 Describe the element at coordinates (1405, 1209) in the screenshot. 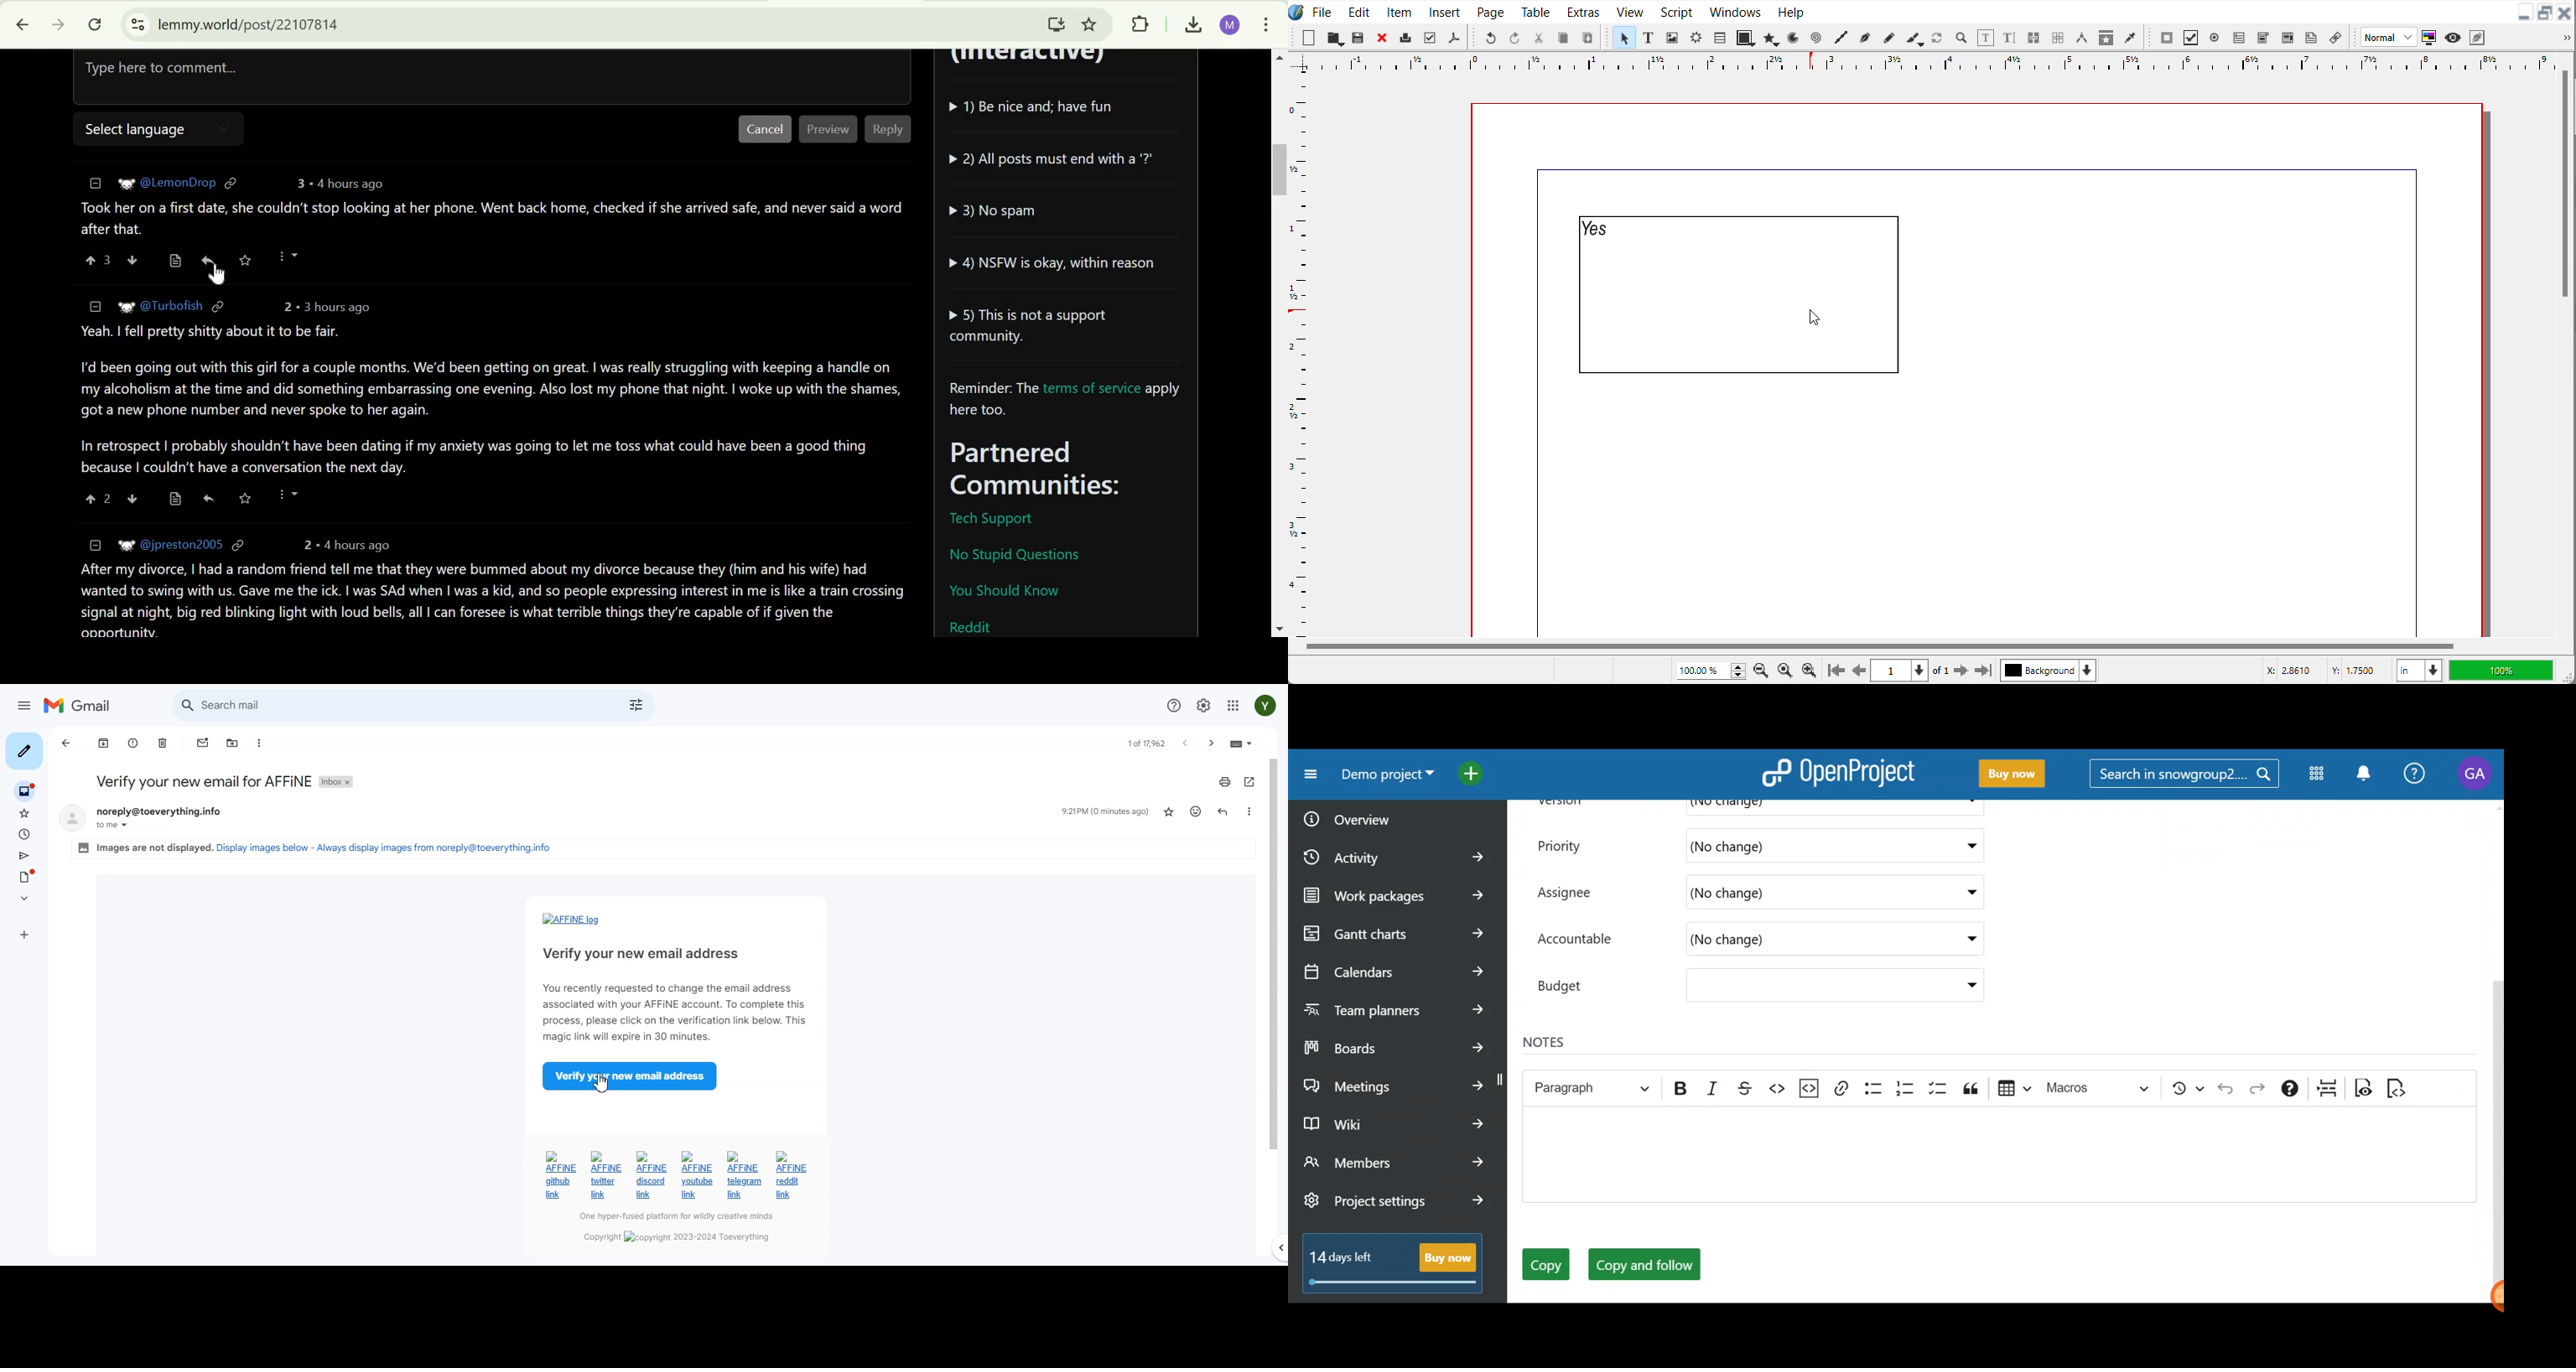

I see `Project settings` at that location.